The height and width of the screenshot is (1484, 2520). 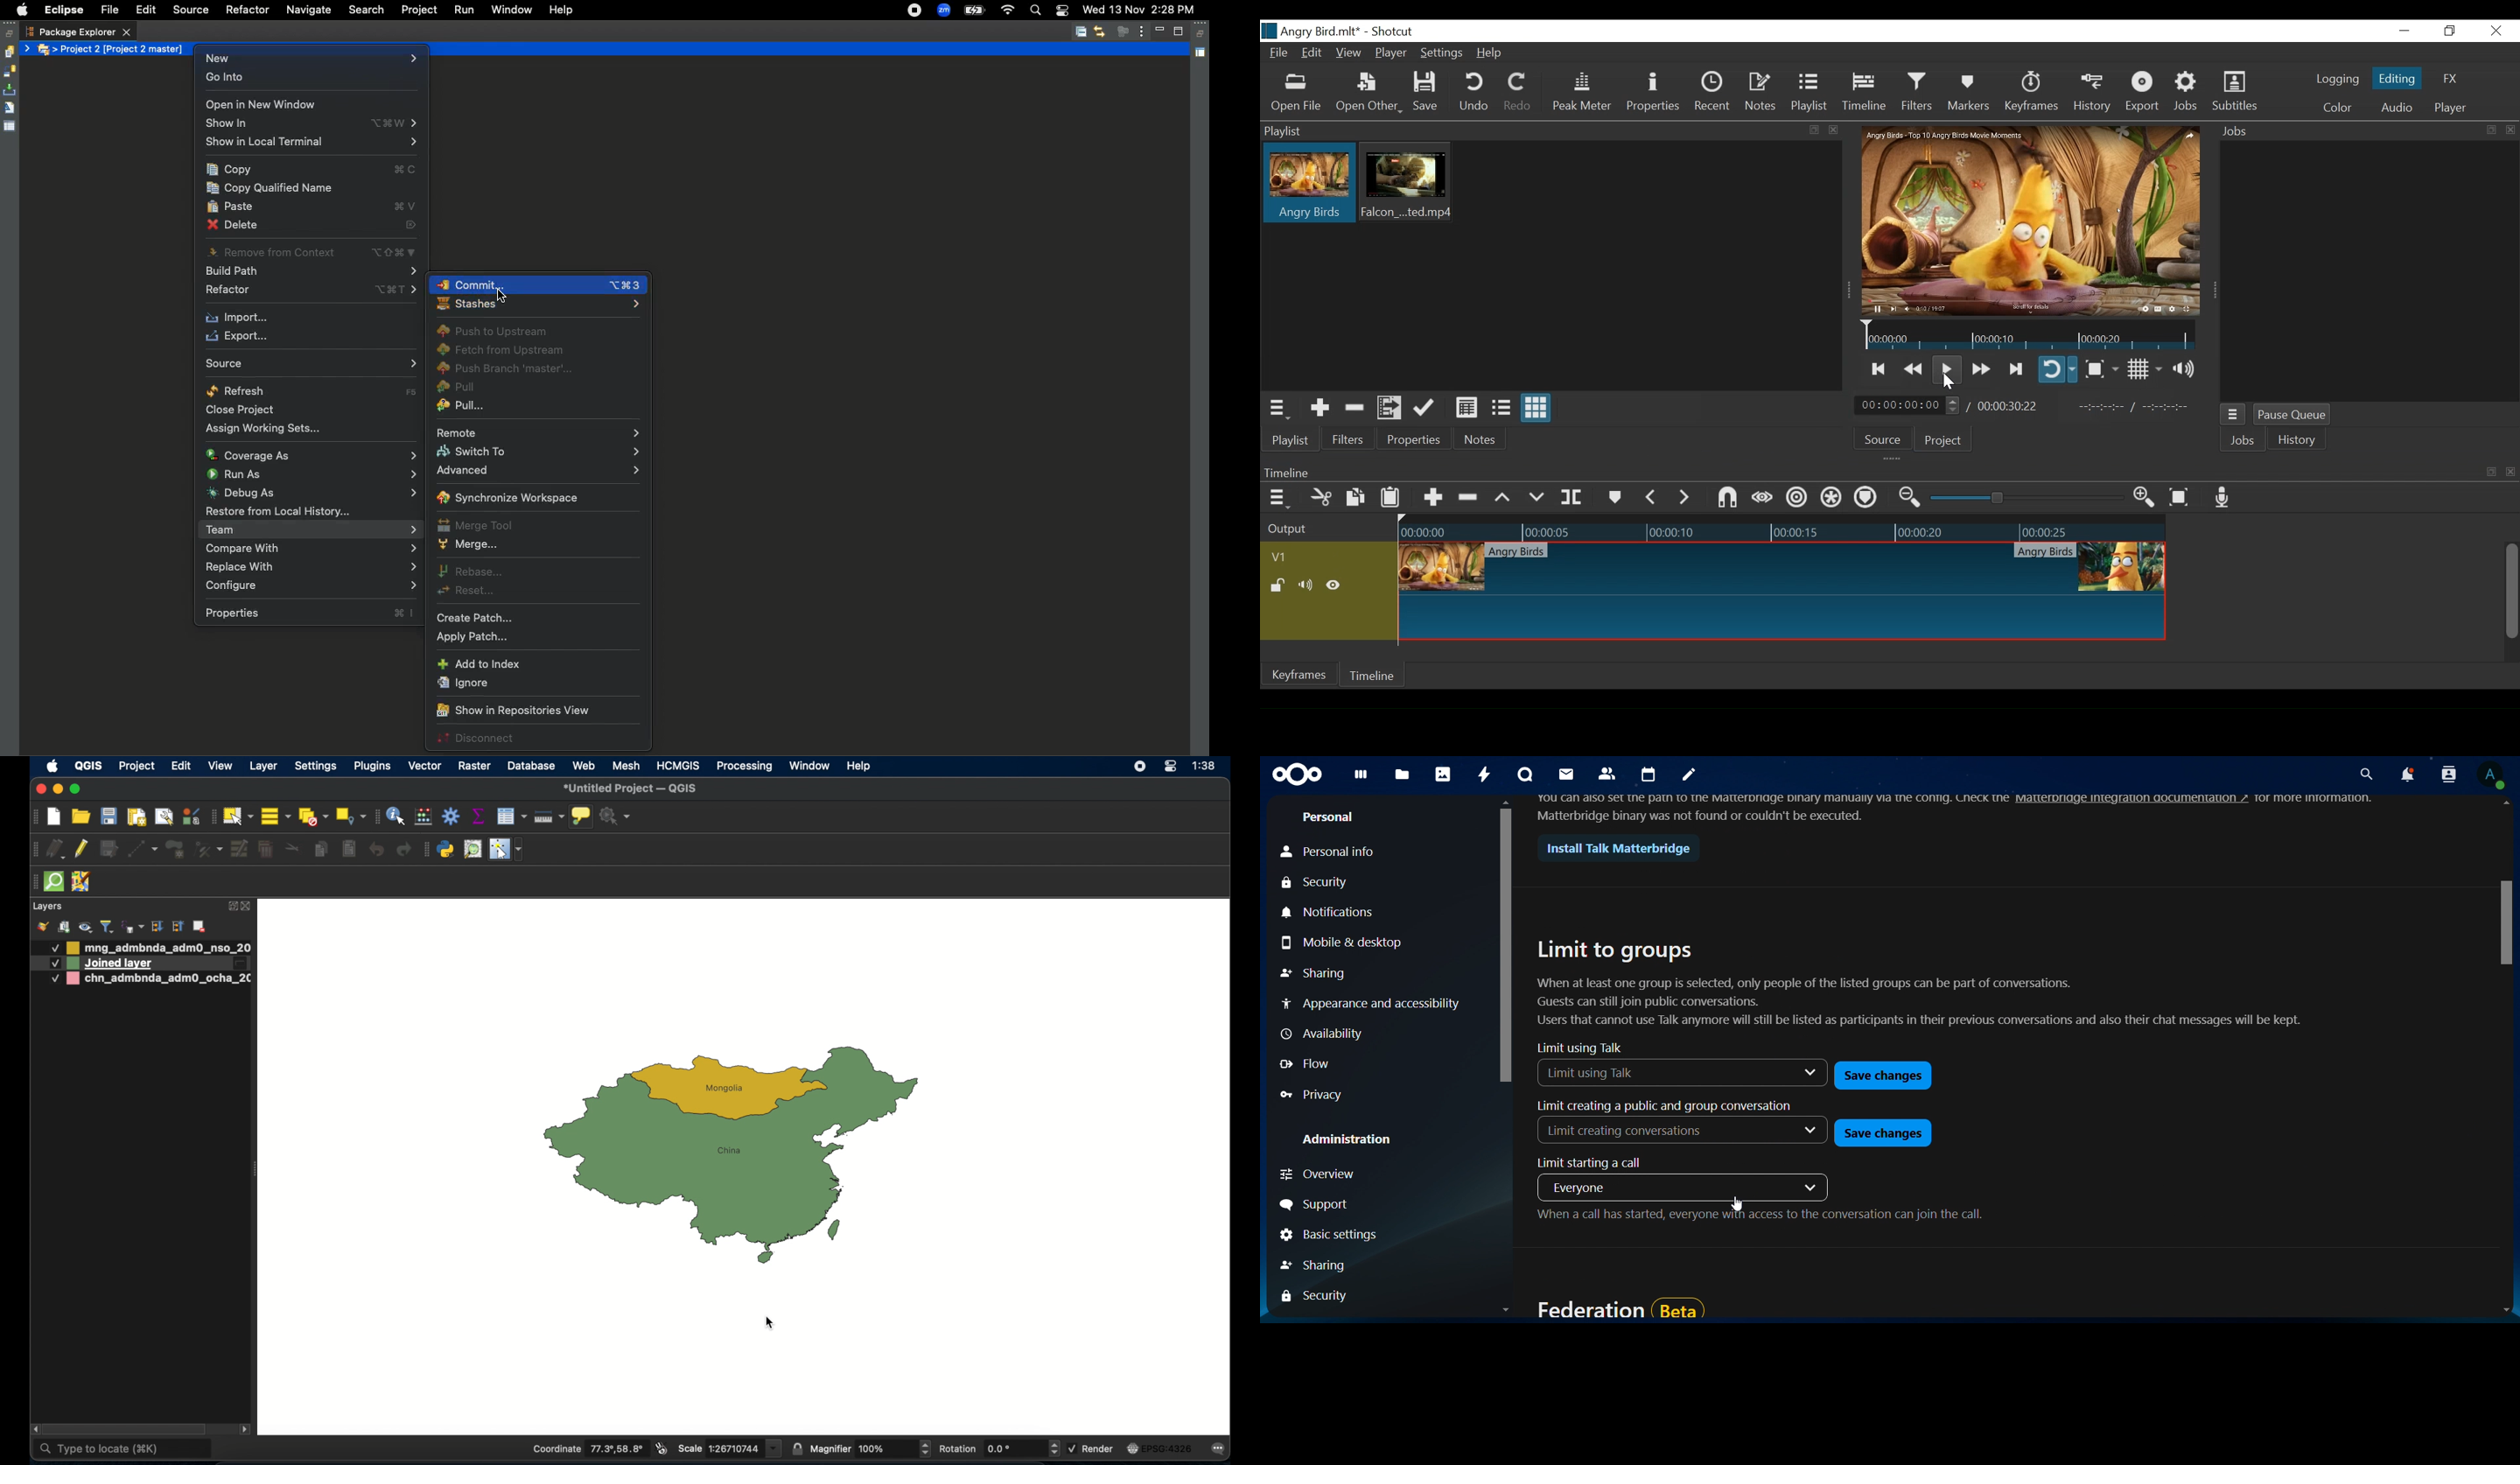 What do you see at coordinates (1736, 1204) in the screenshot?
I see `cursor` at bounding box center [1736, 1204].